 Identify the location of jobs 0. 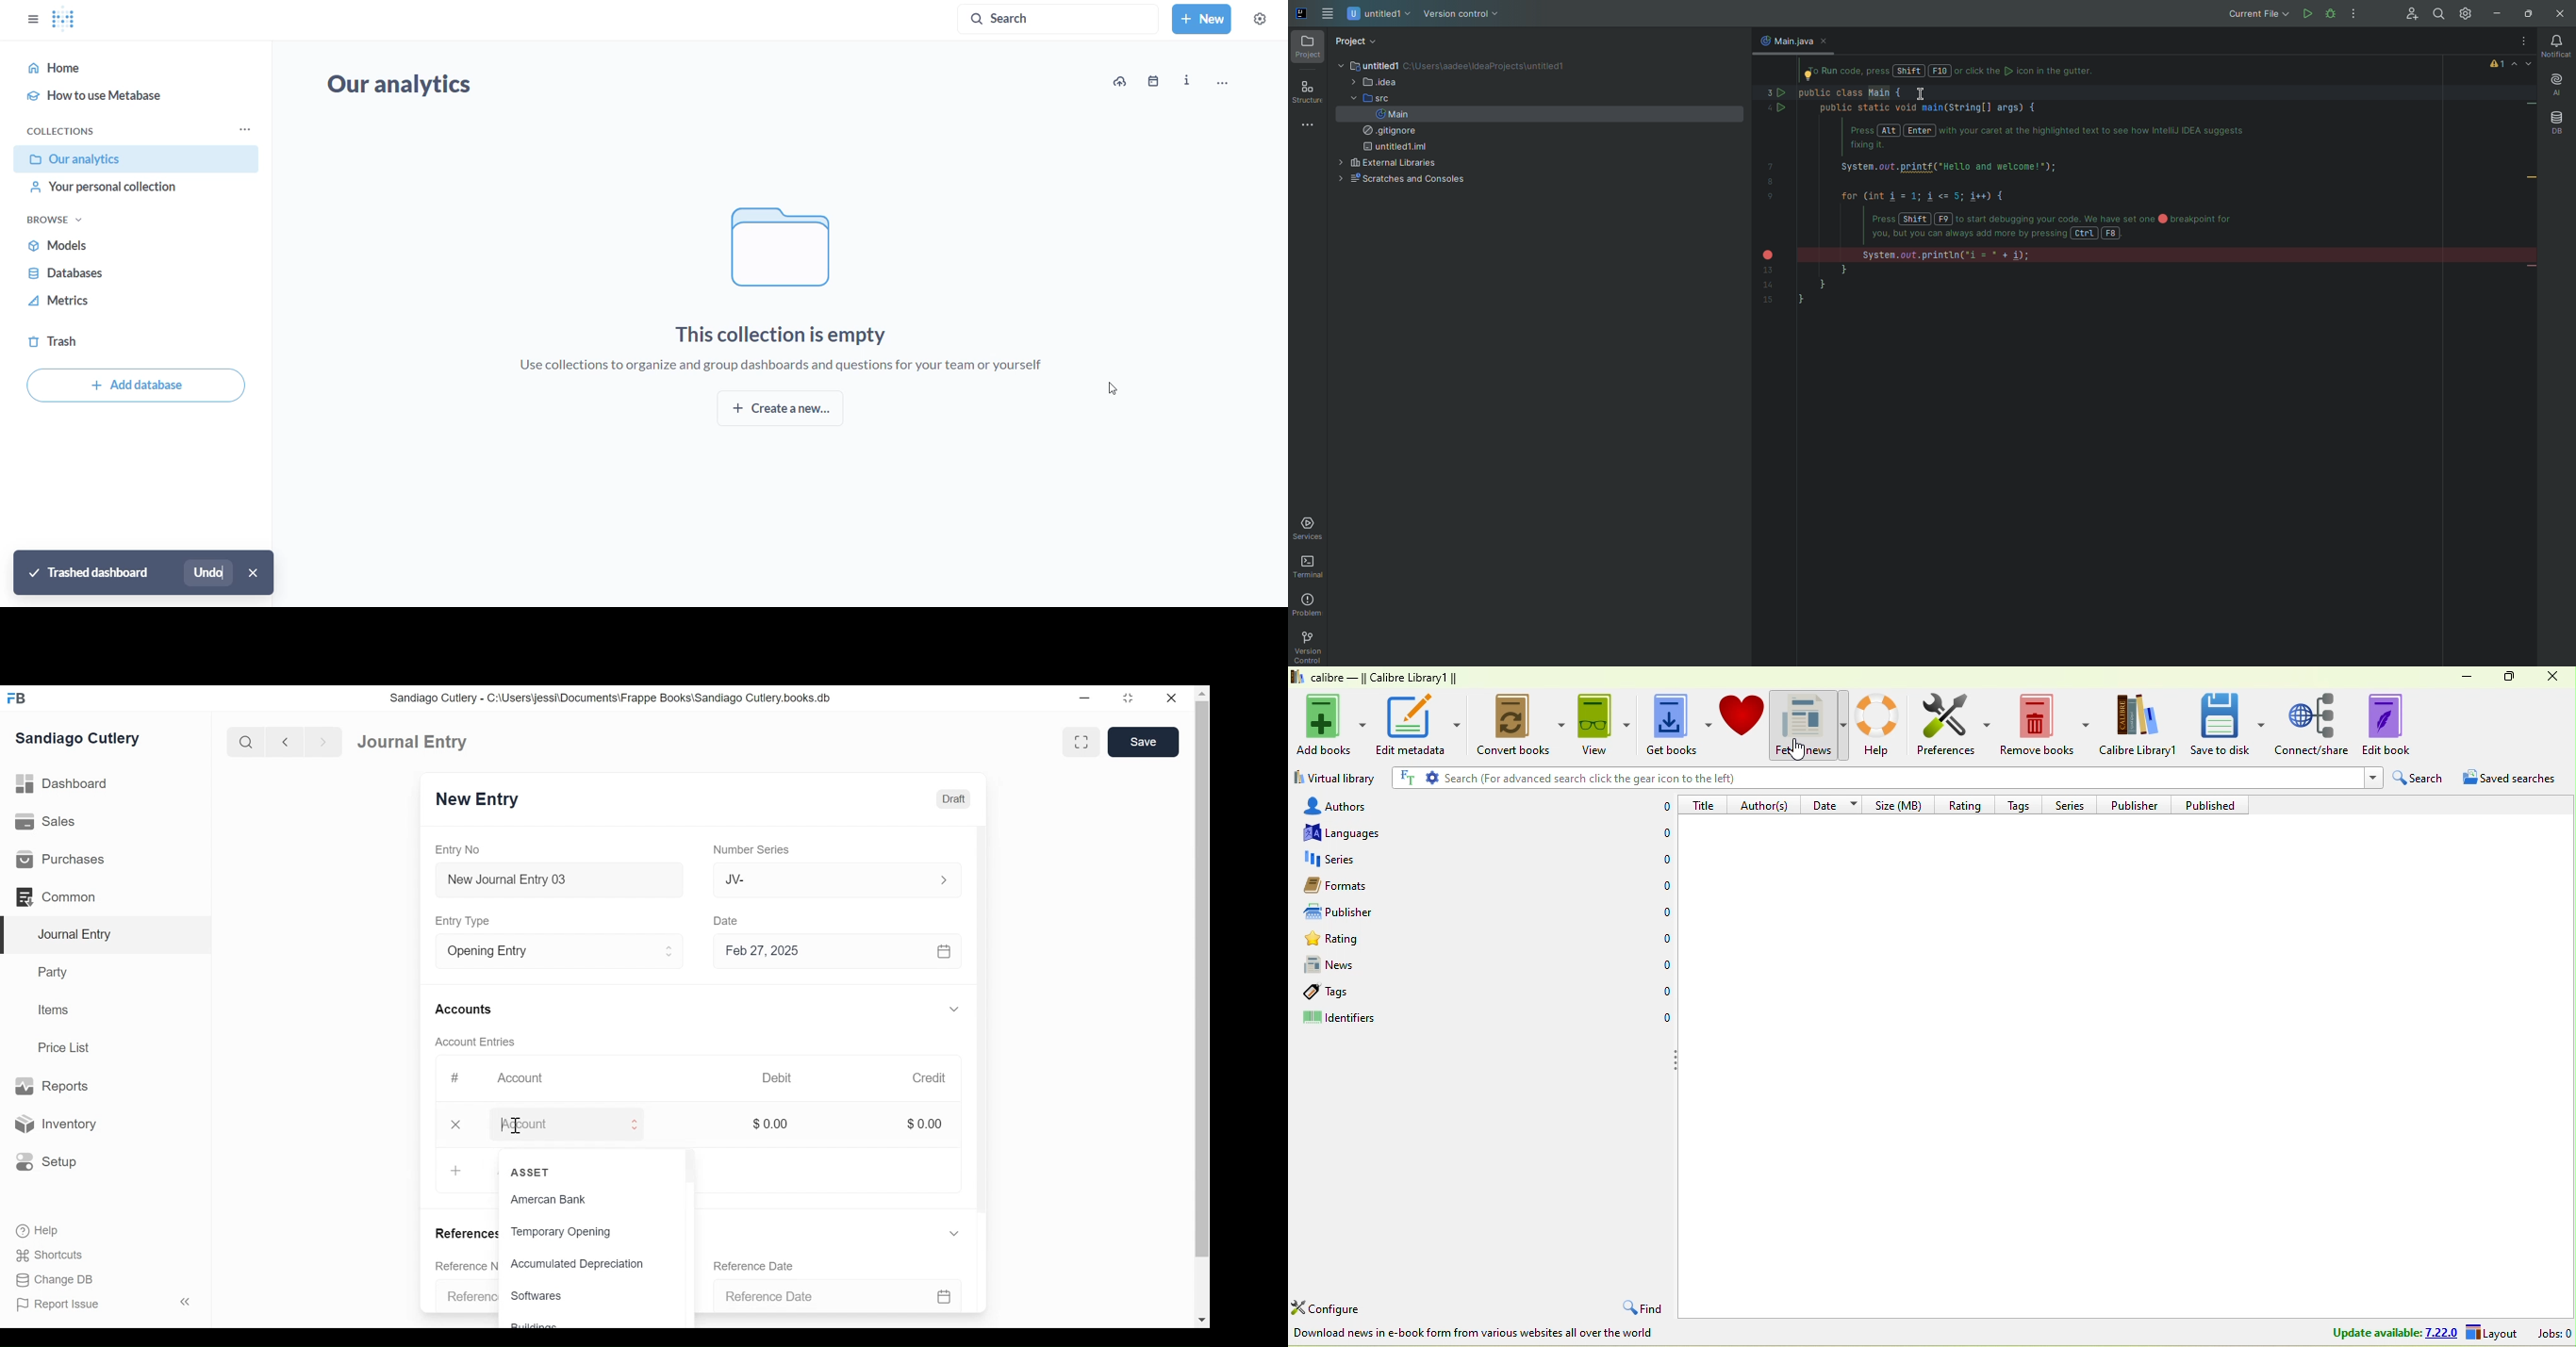
(2556, 1335).